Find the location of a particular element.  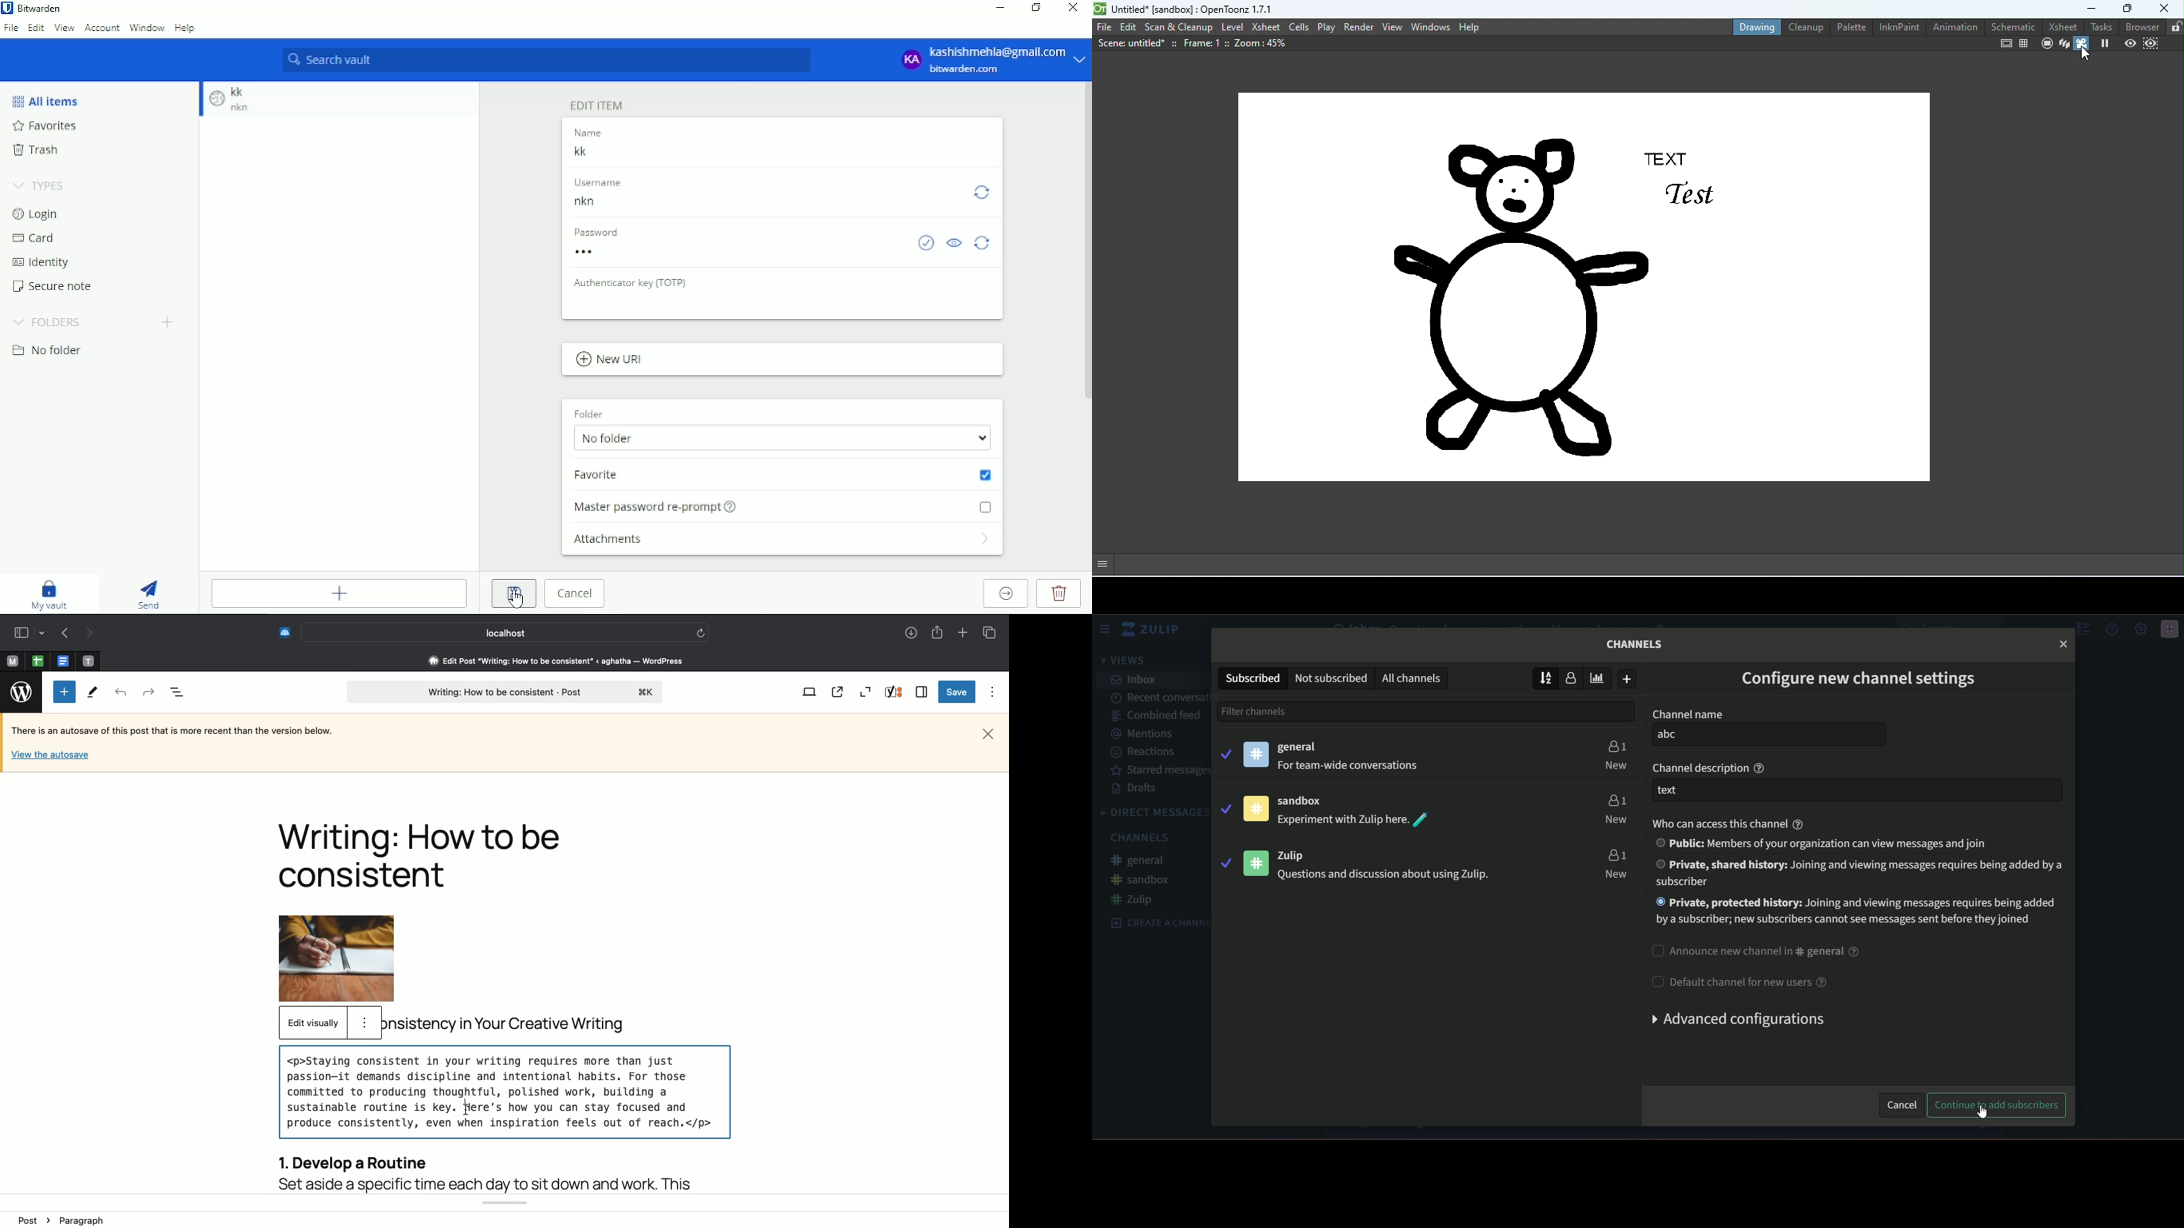

hide menu is located at coordinates (2081, 630).